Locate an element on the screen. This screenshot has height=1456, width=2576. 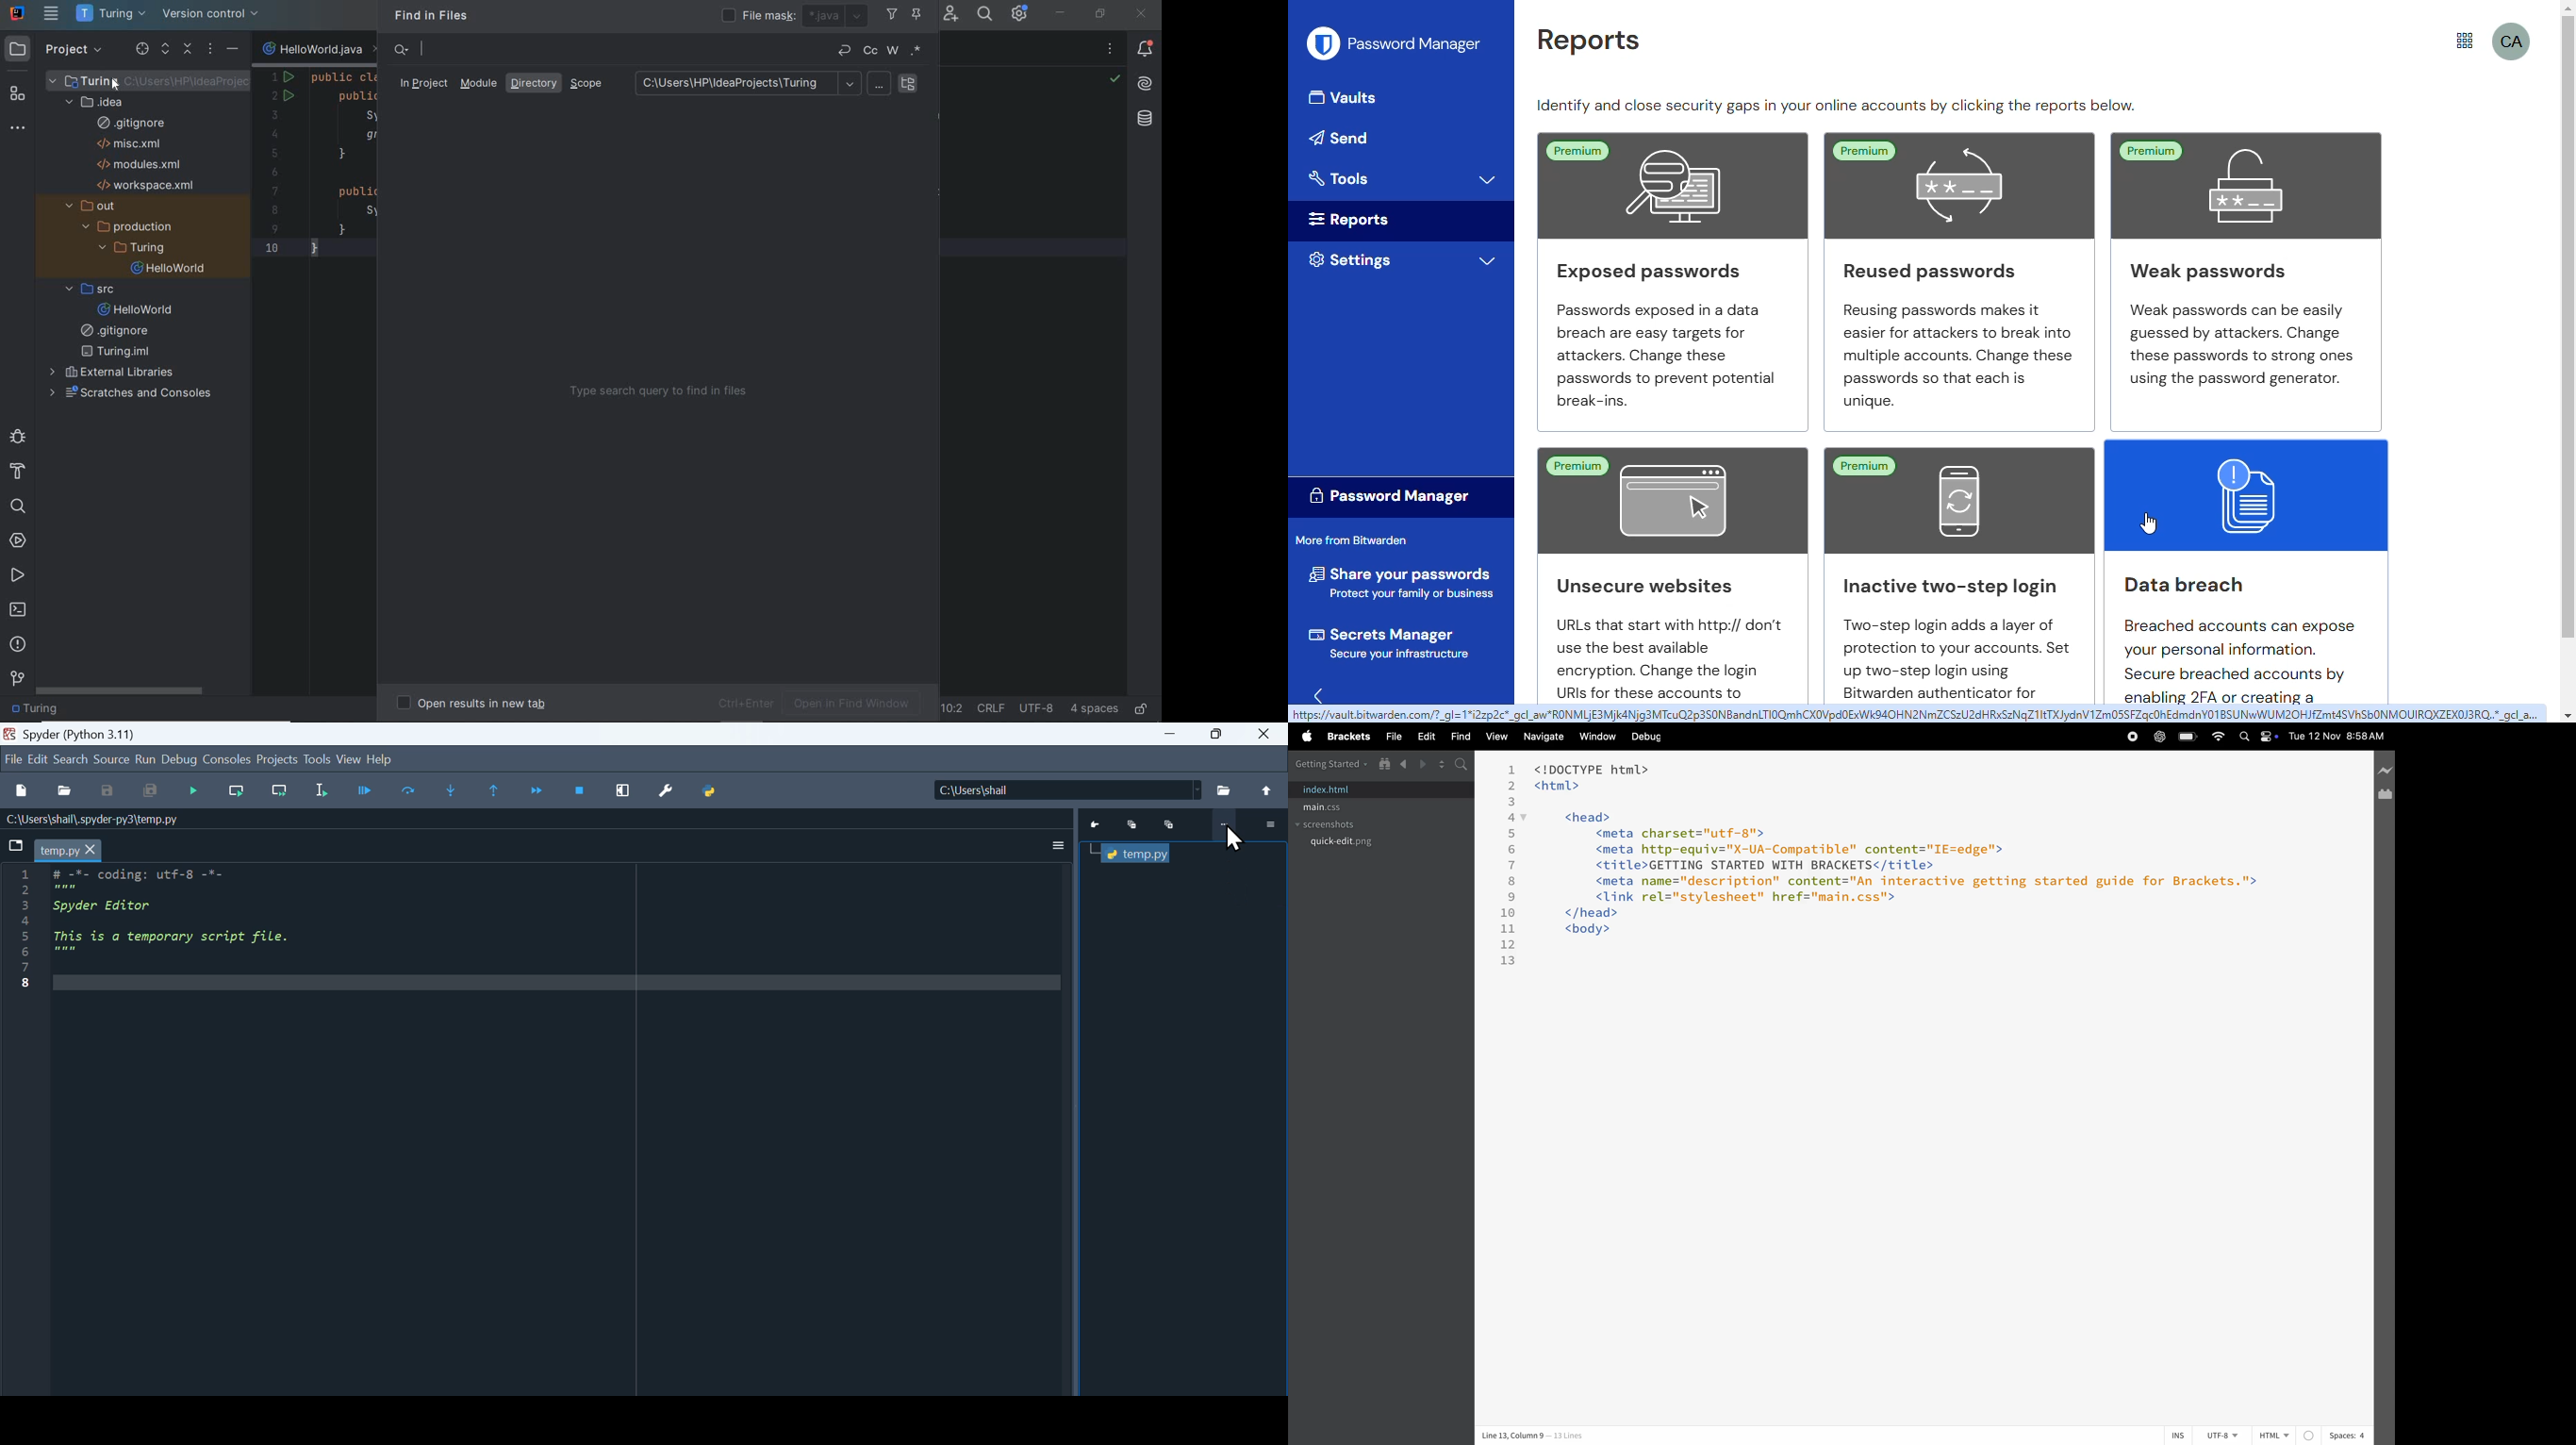
vertical scroll bar is located at coordinates (2567, 327).